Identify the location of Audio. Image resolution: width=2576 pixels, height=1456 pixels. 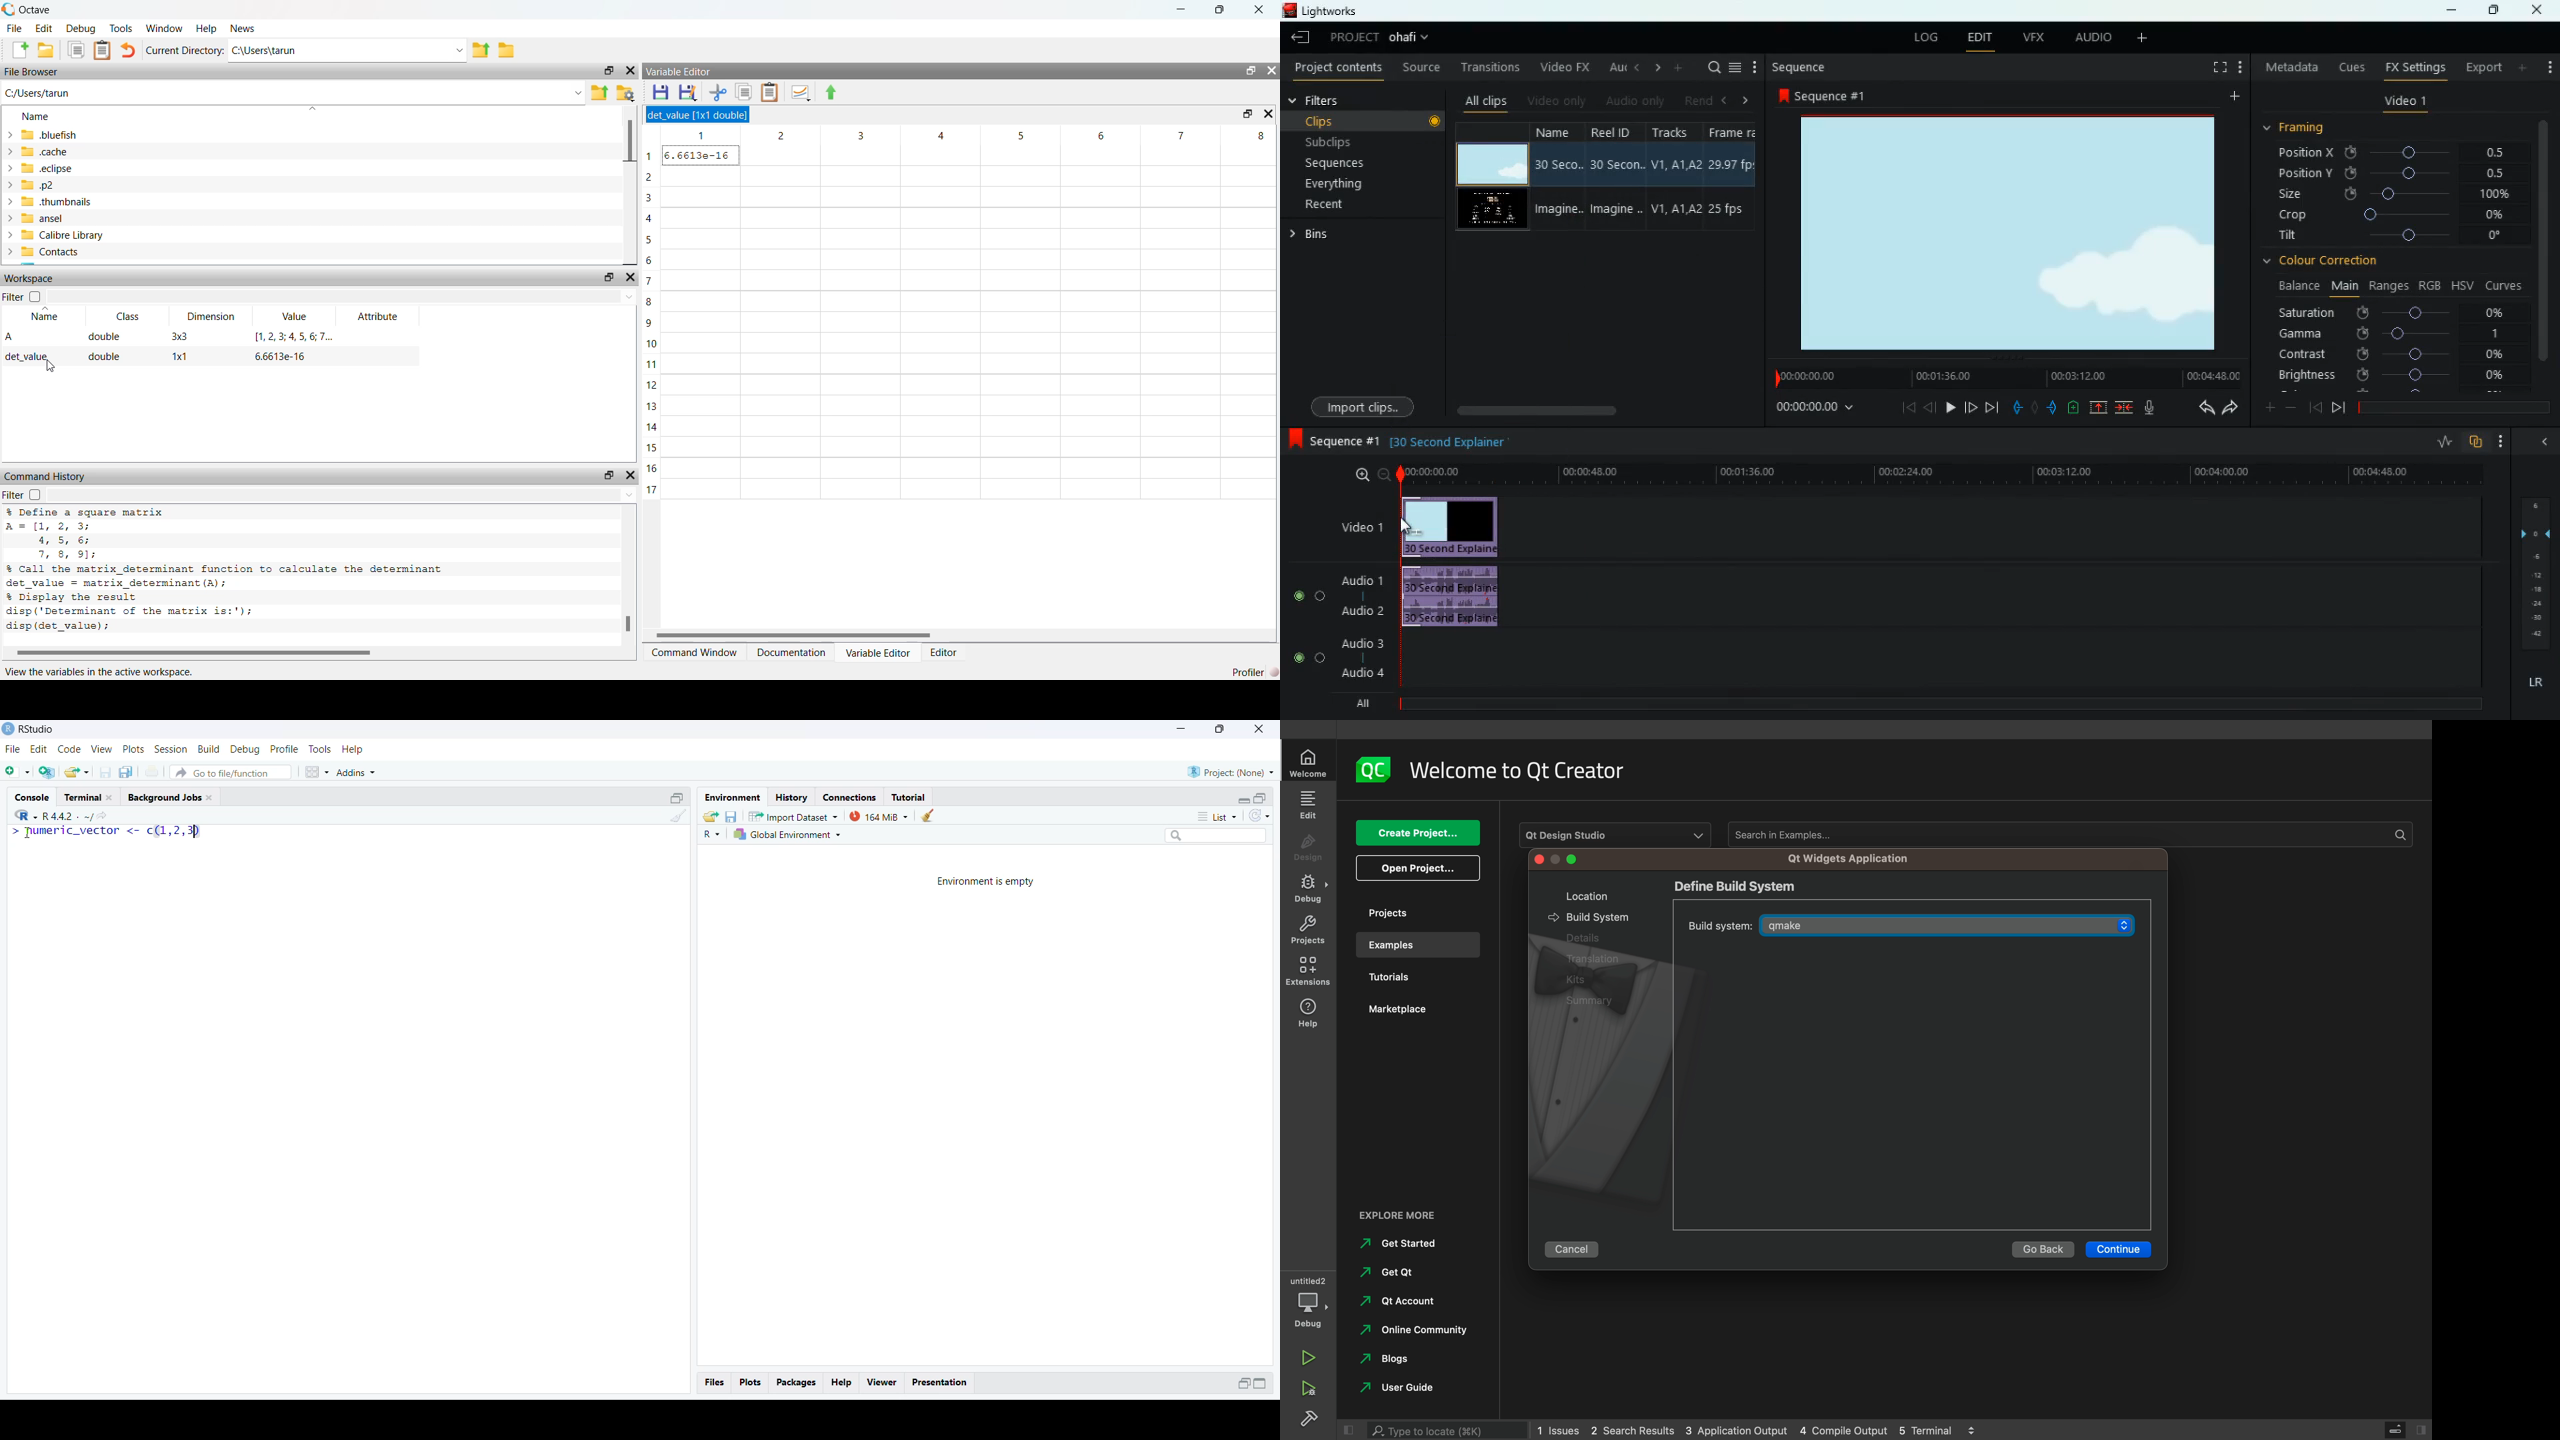
(1304, 658).